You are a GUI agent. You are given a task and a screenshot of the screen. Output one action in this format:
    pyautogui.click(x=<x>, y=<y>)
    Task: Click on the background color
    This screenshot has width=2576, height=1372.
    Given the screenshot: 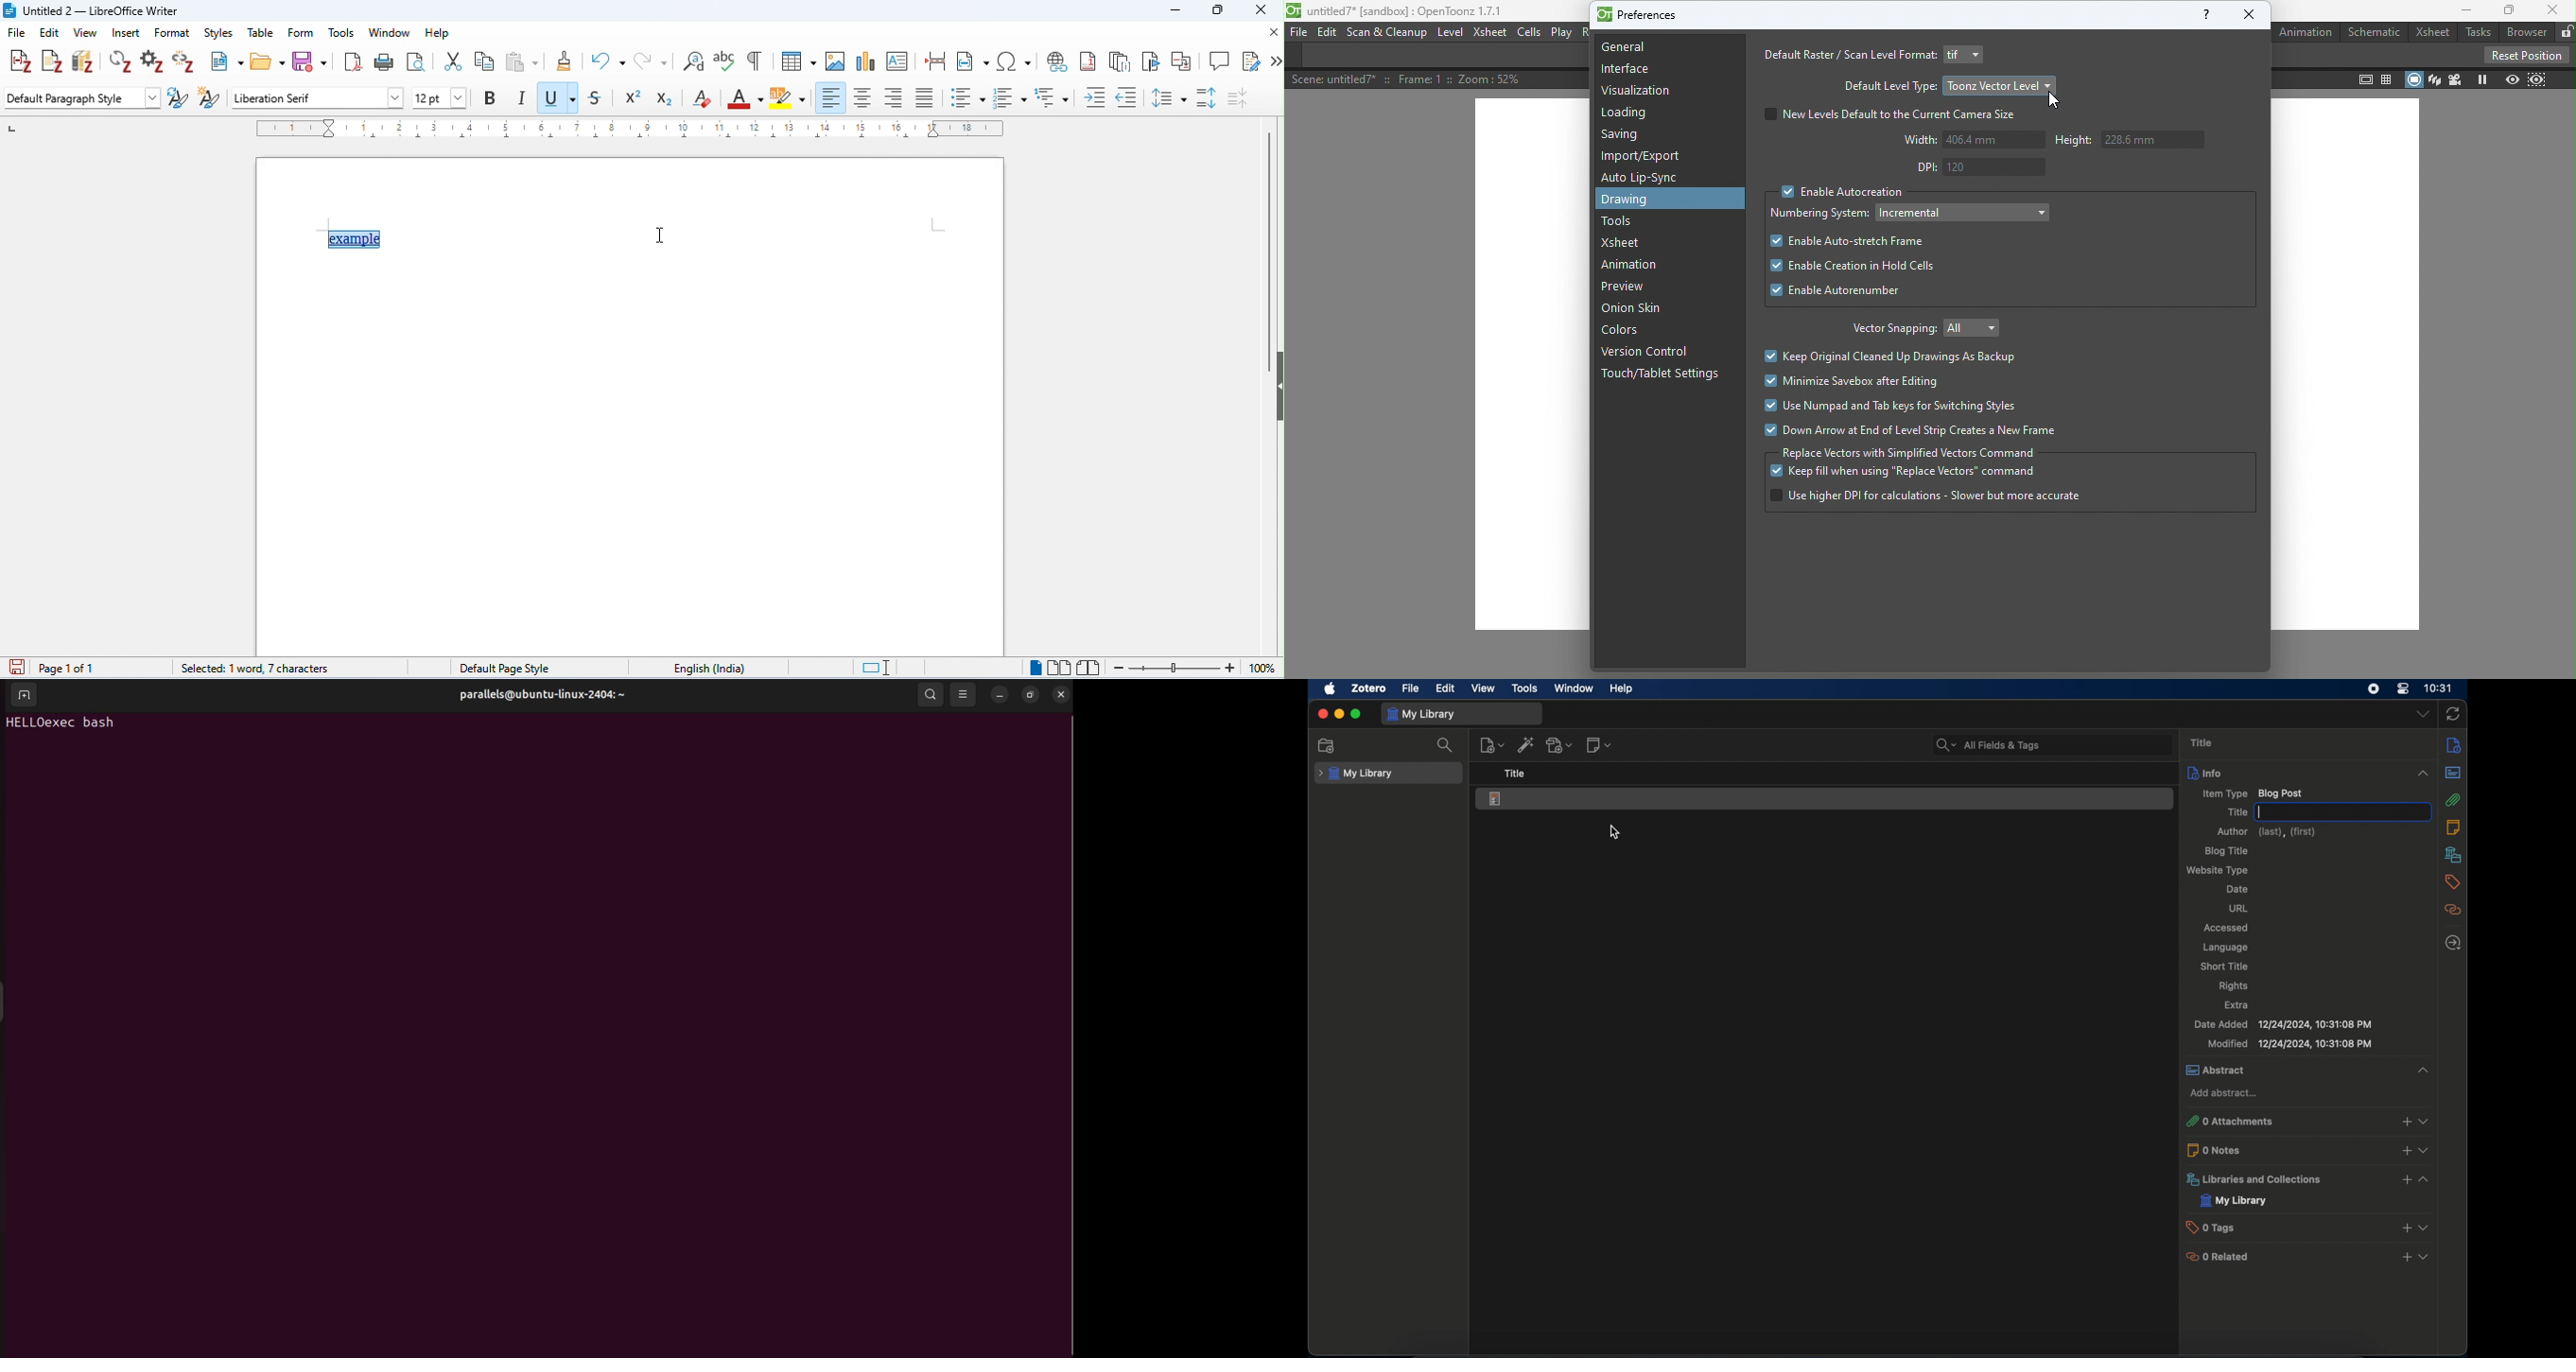 What is the action you would take?
    pyautogui.click(x=790, y=99)
    